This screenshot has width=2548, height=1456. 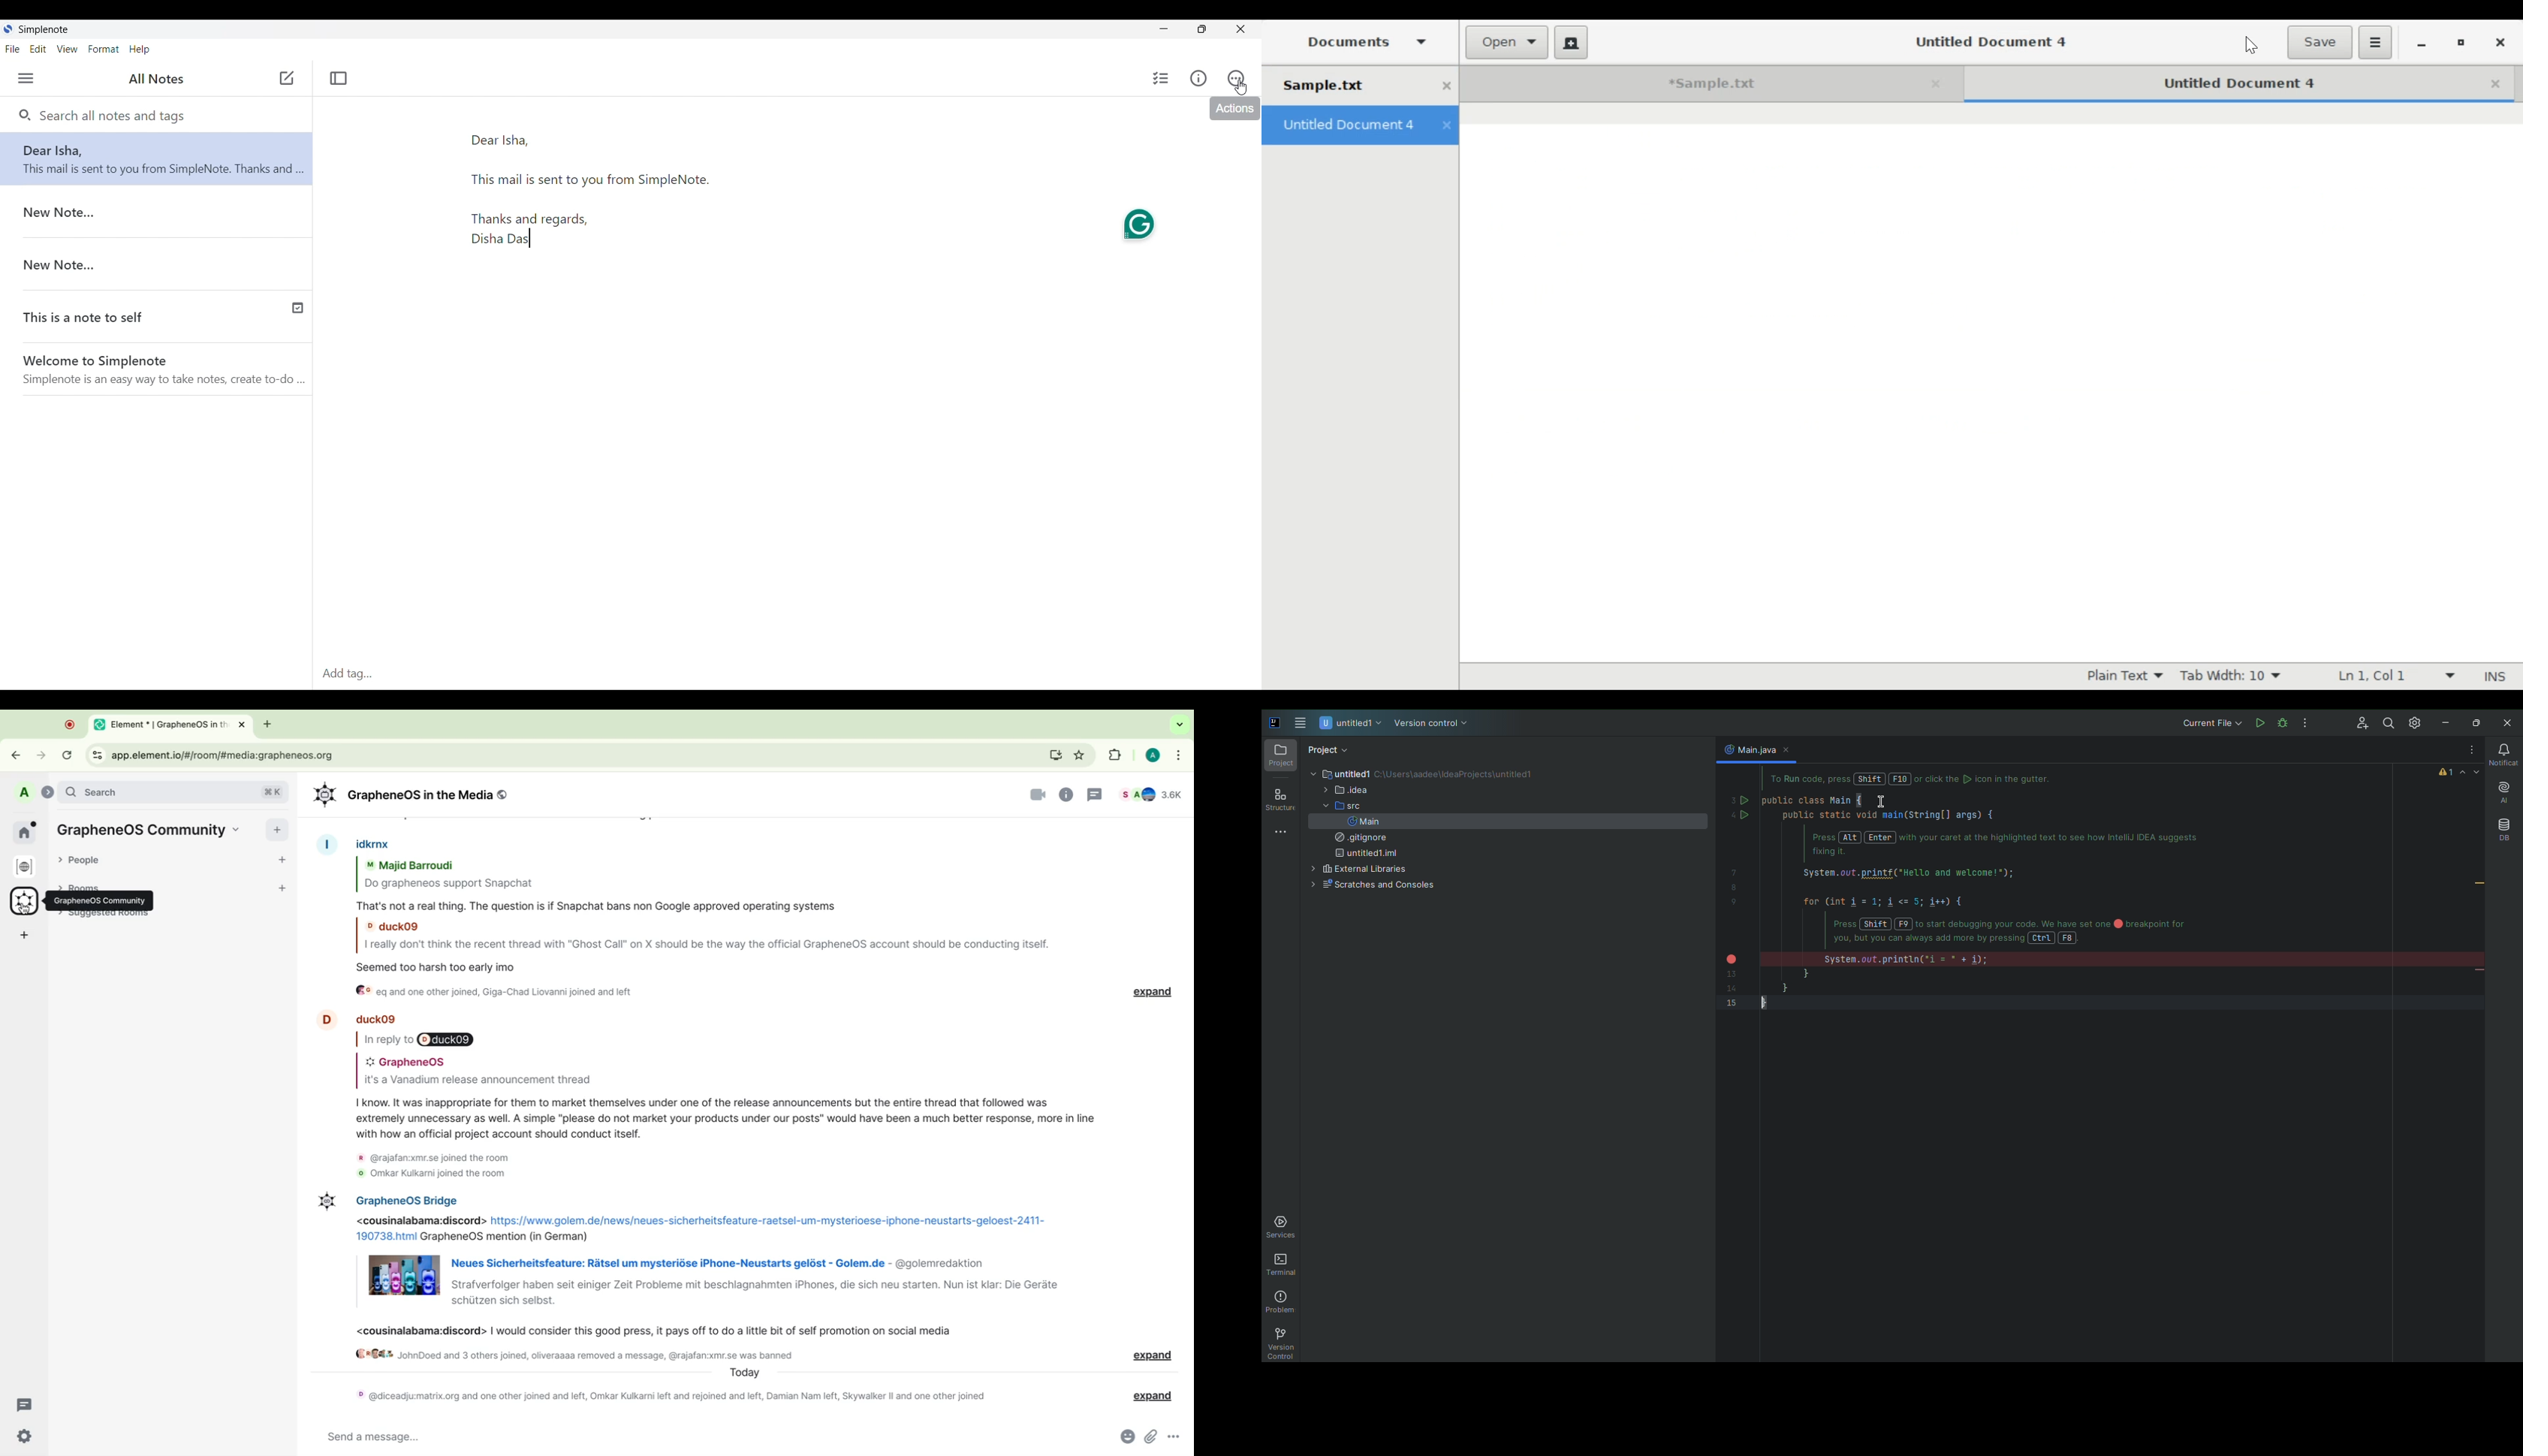 What do you see at coordinates (939, 1263) in the screenshot?
I see `@golemredaktion` at bounding box center [939, 1263].